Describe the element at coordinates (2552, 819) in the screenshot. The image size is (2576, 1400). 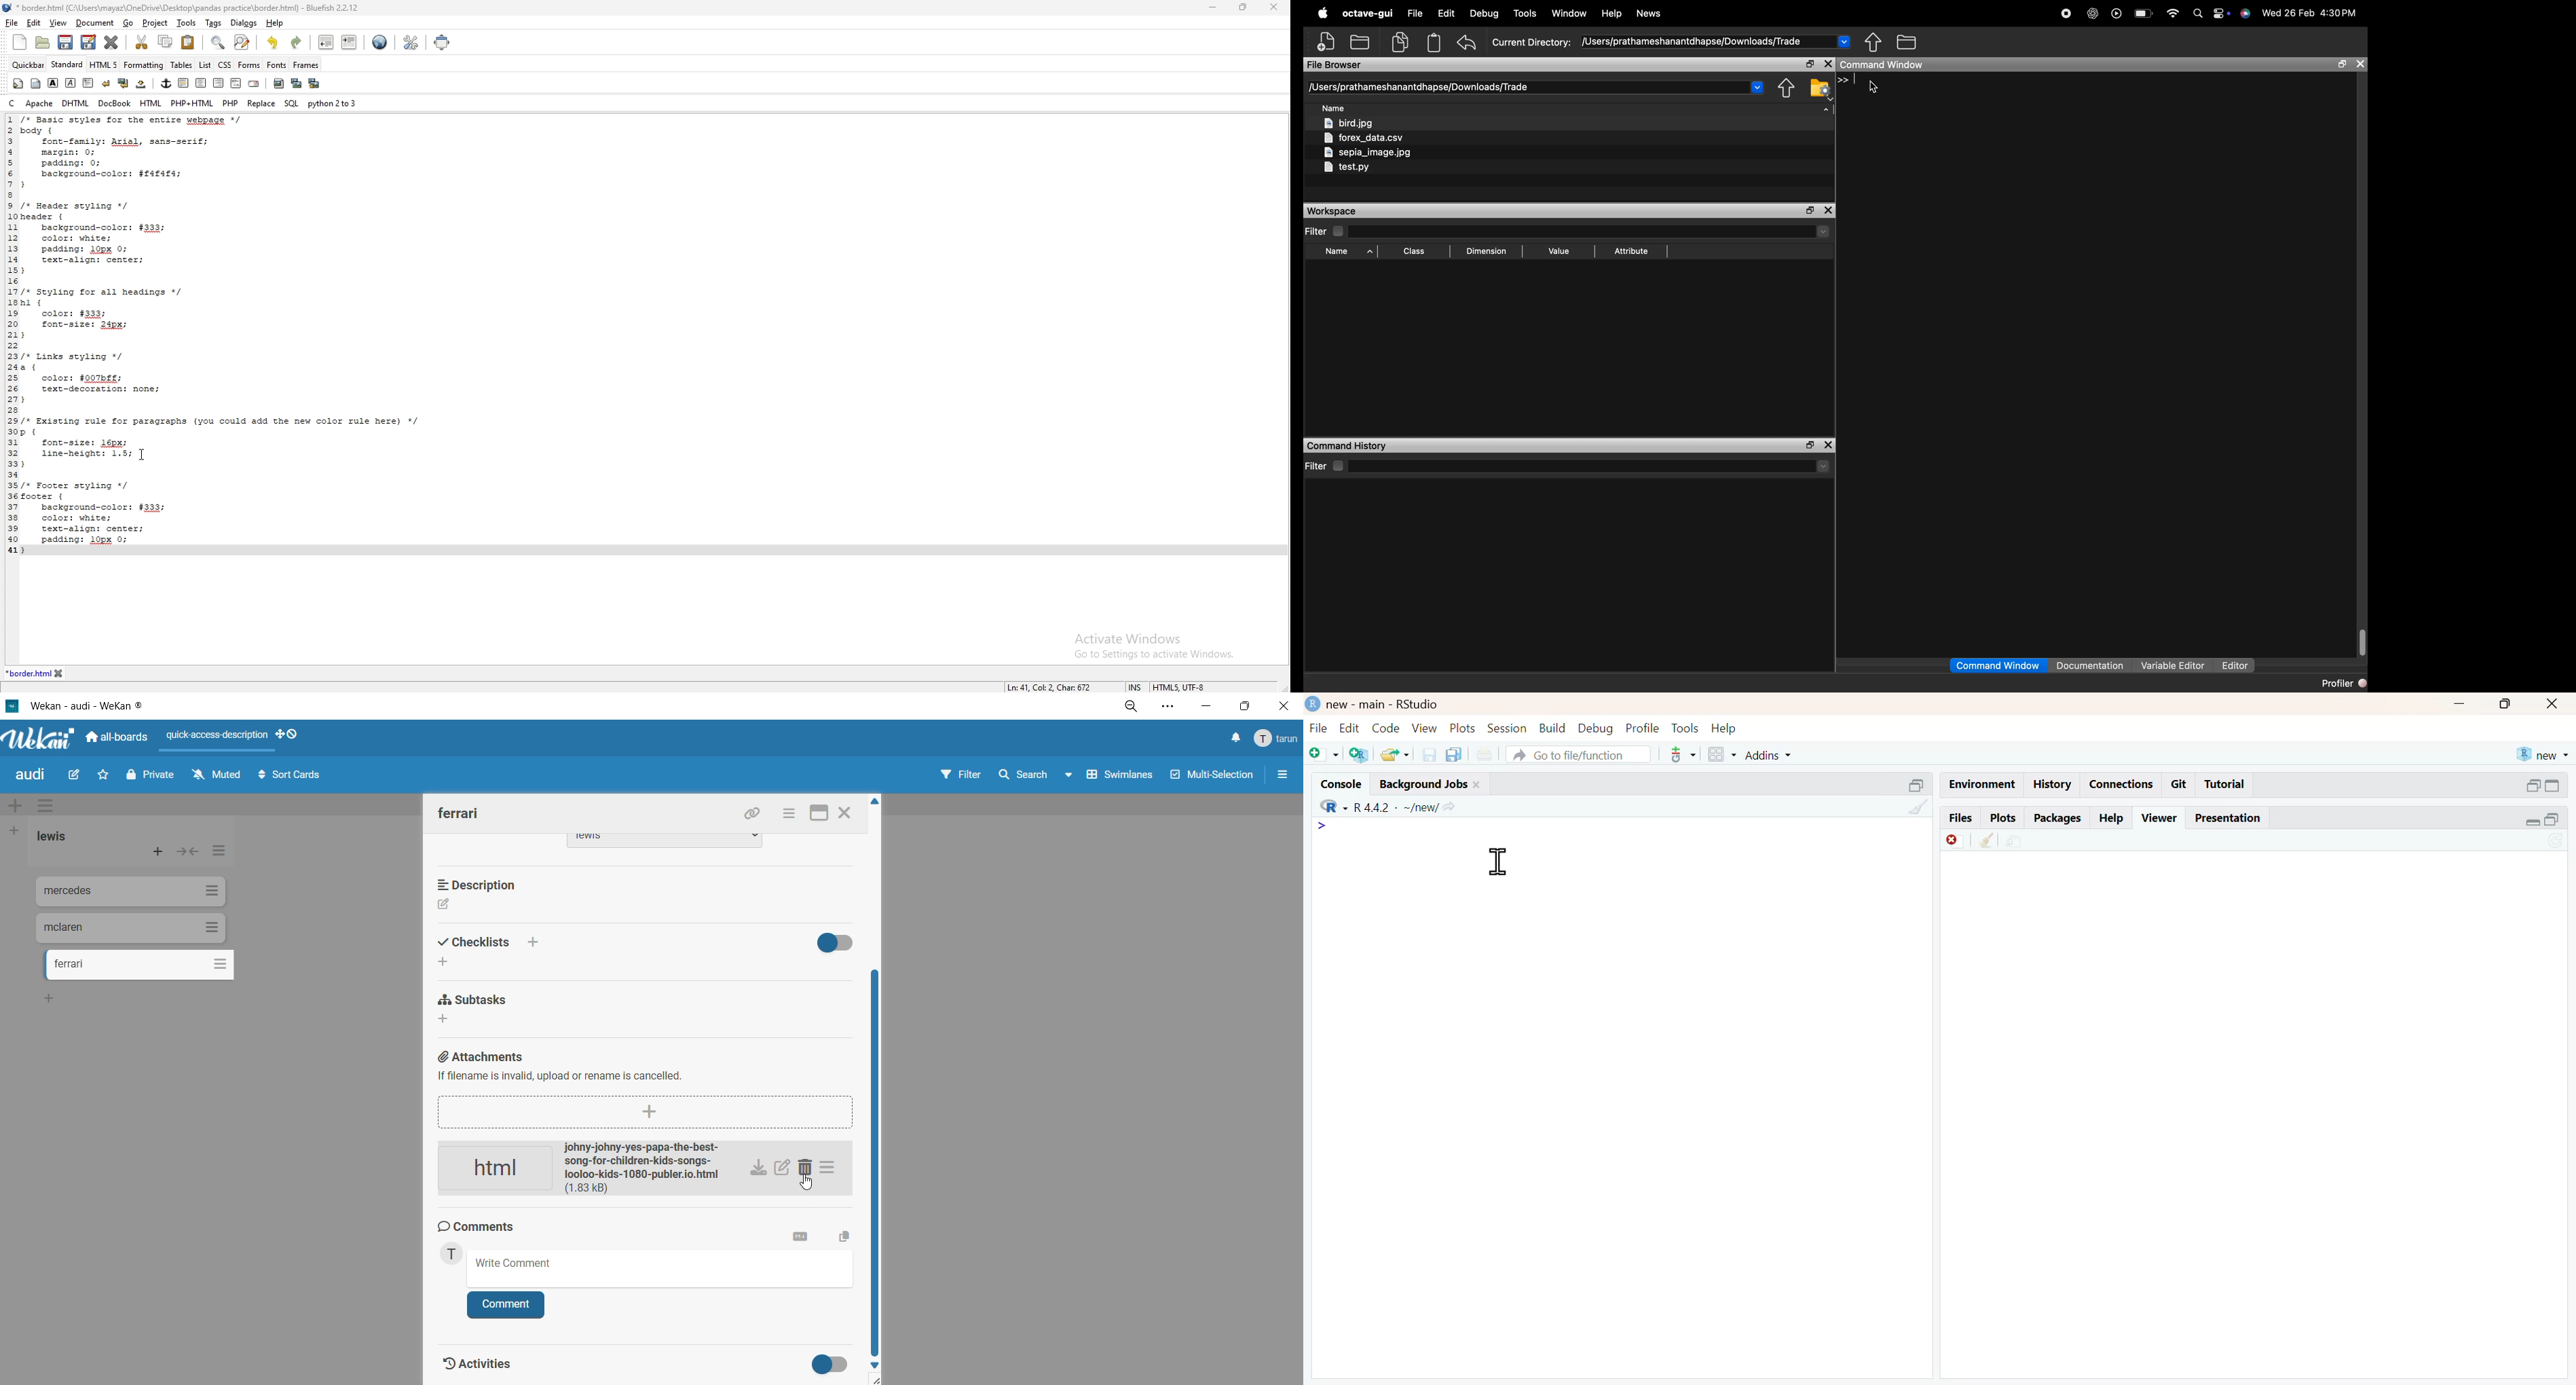
I see `open in separate window` at that location.